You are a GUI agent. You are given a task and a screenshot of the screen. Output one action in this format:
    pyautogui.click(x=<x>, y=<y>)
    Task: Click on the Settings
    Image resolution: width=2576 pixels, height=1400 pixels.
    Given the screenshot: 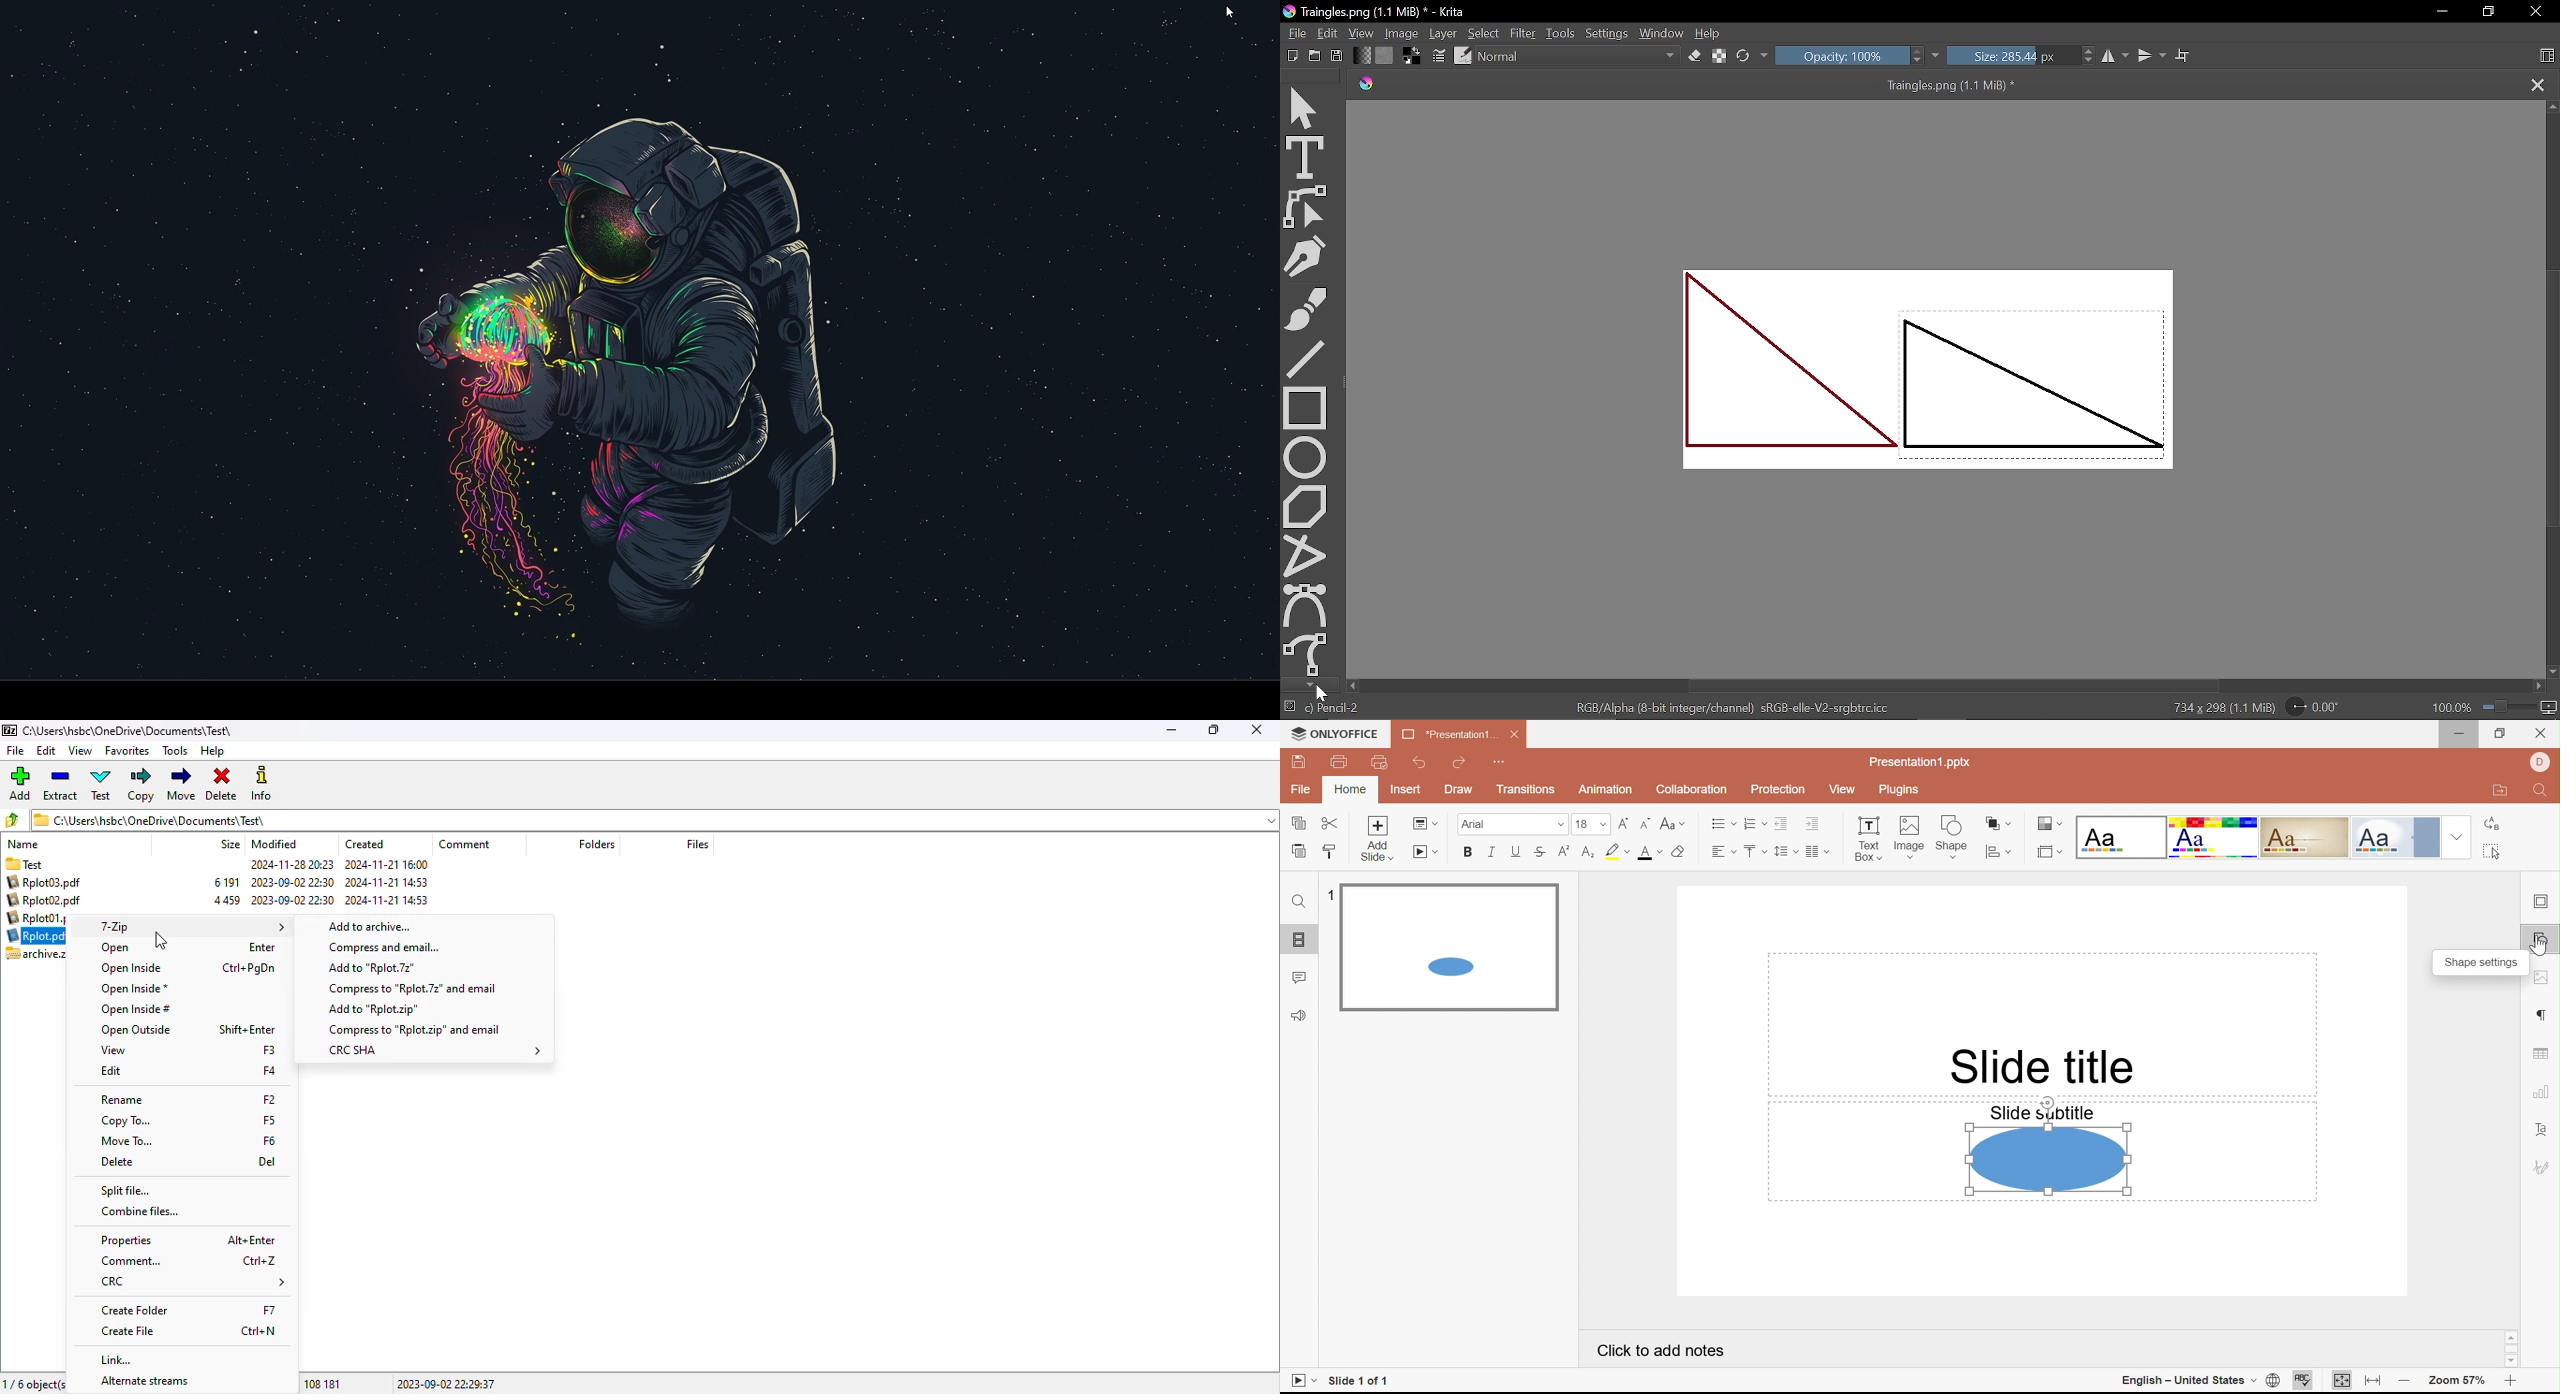 What is the action you would take?
    pyautogui.click(x=1608, y=35)
    